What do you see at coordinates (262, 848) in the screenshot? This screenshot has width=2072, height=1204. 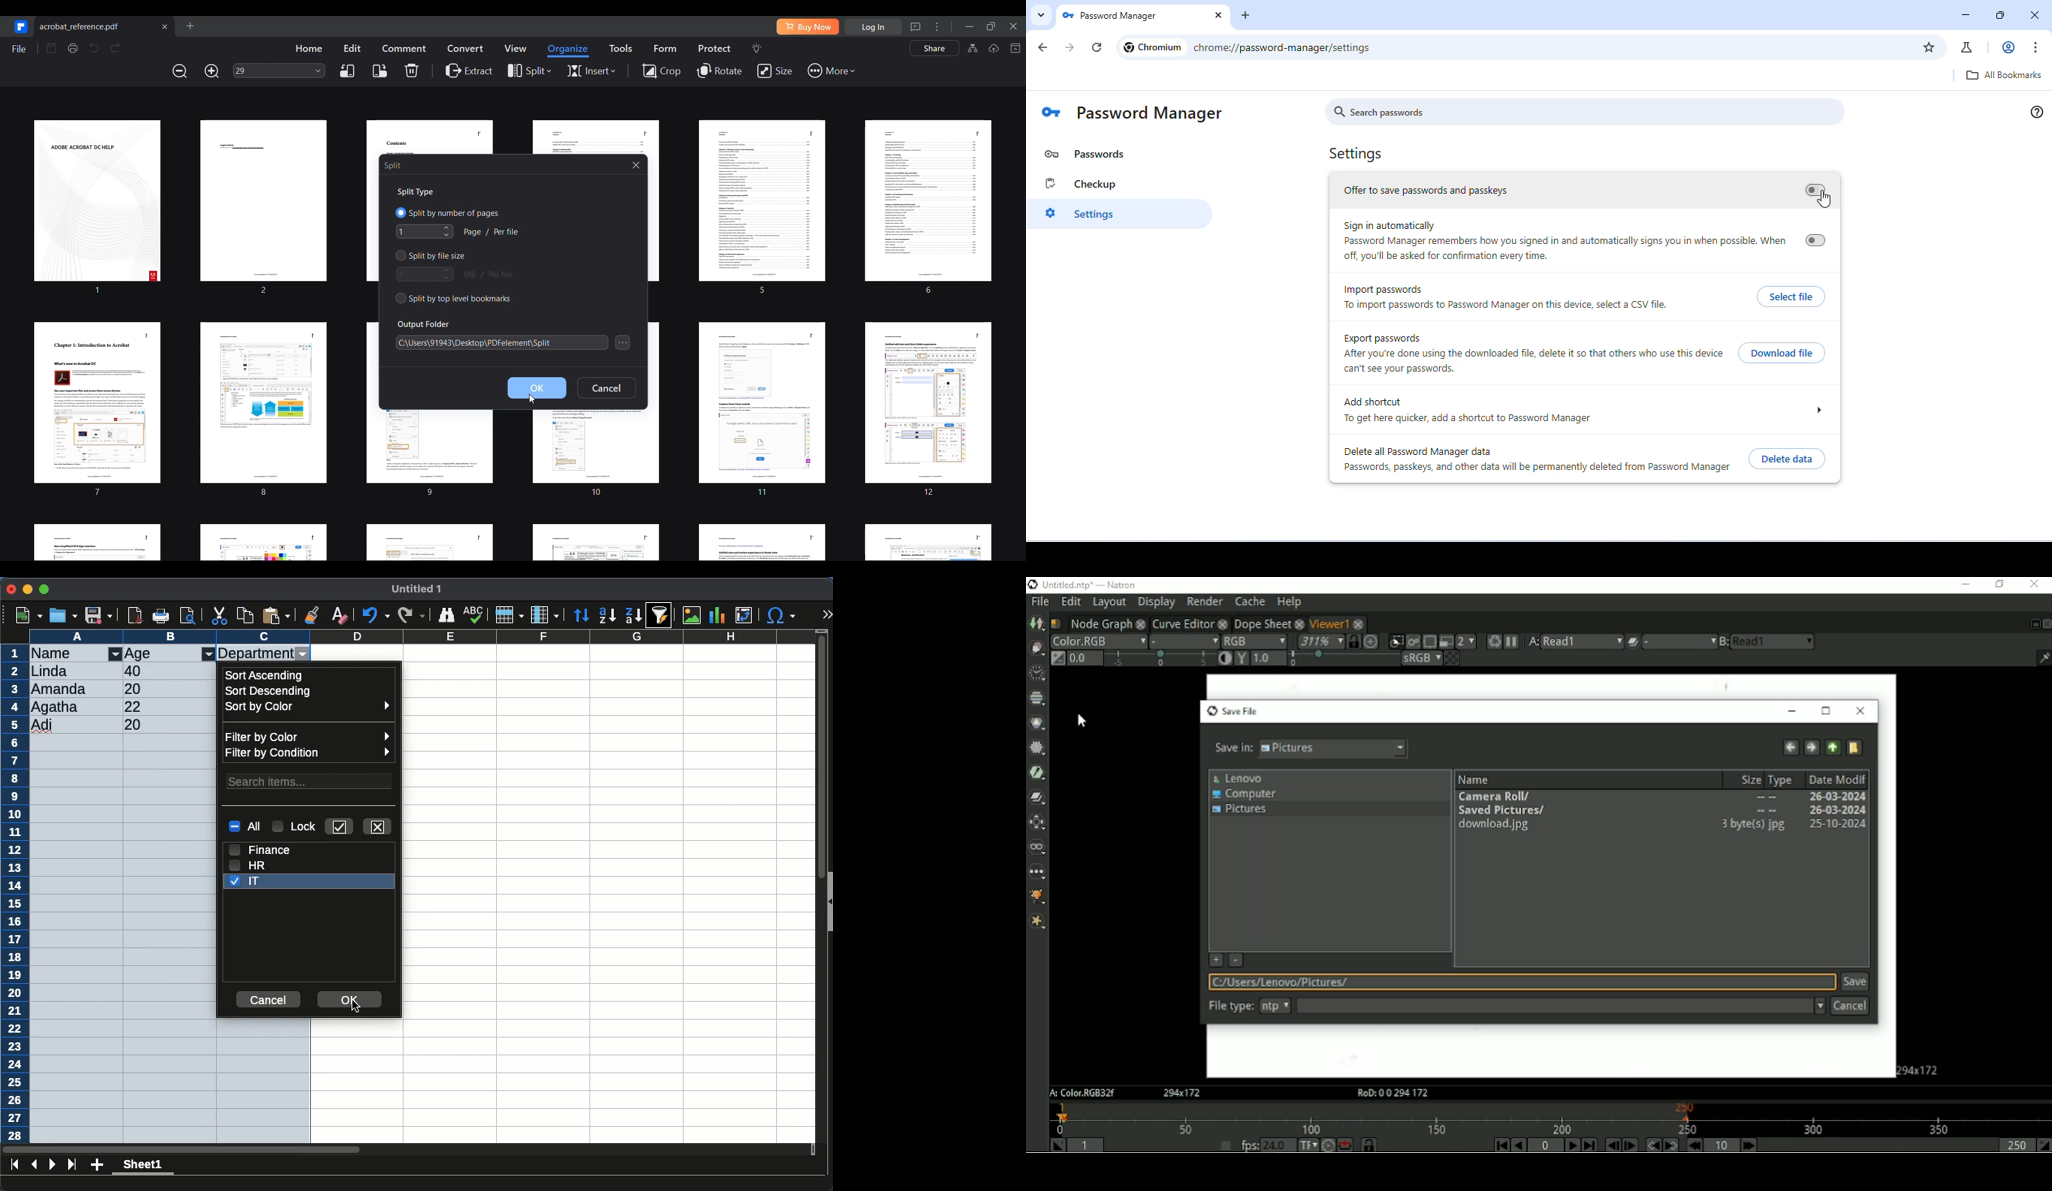 I see `finance` at bounding box center [262, 848].